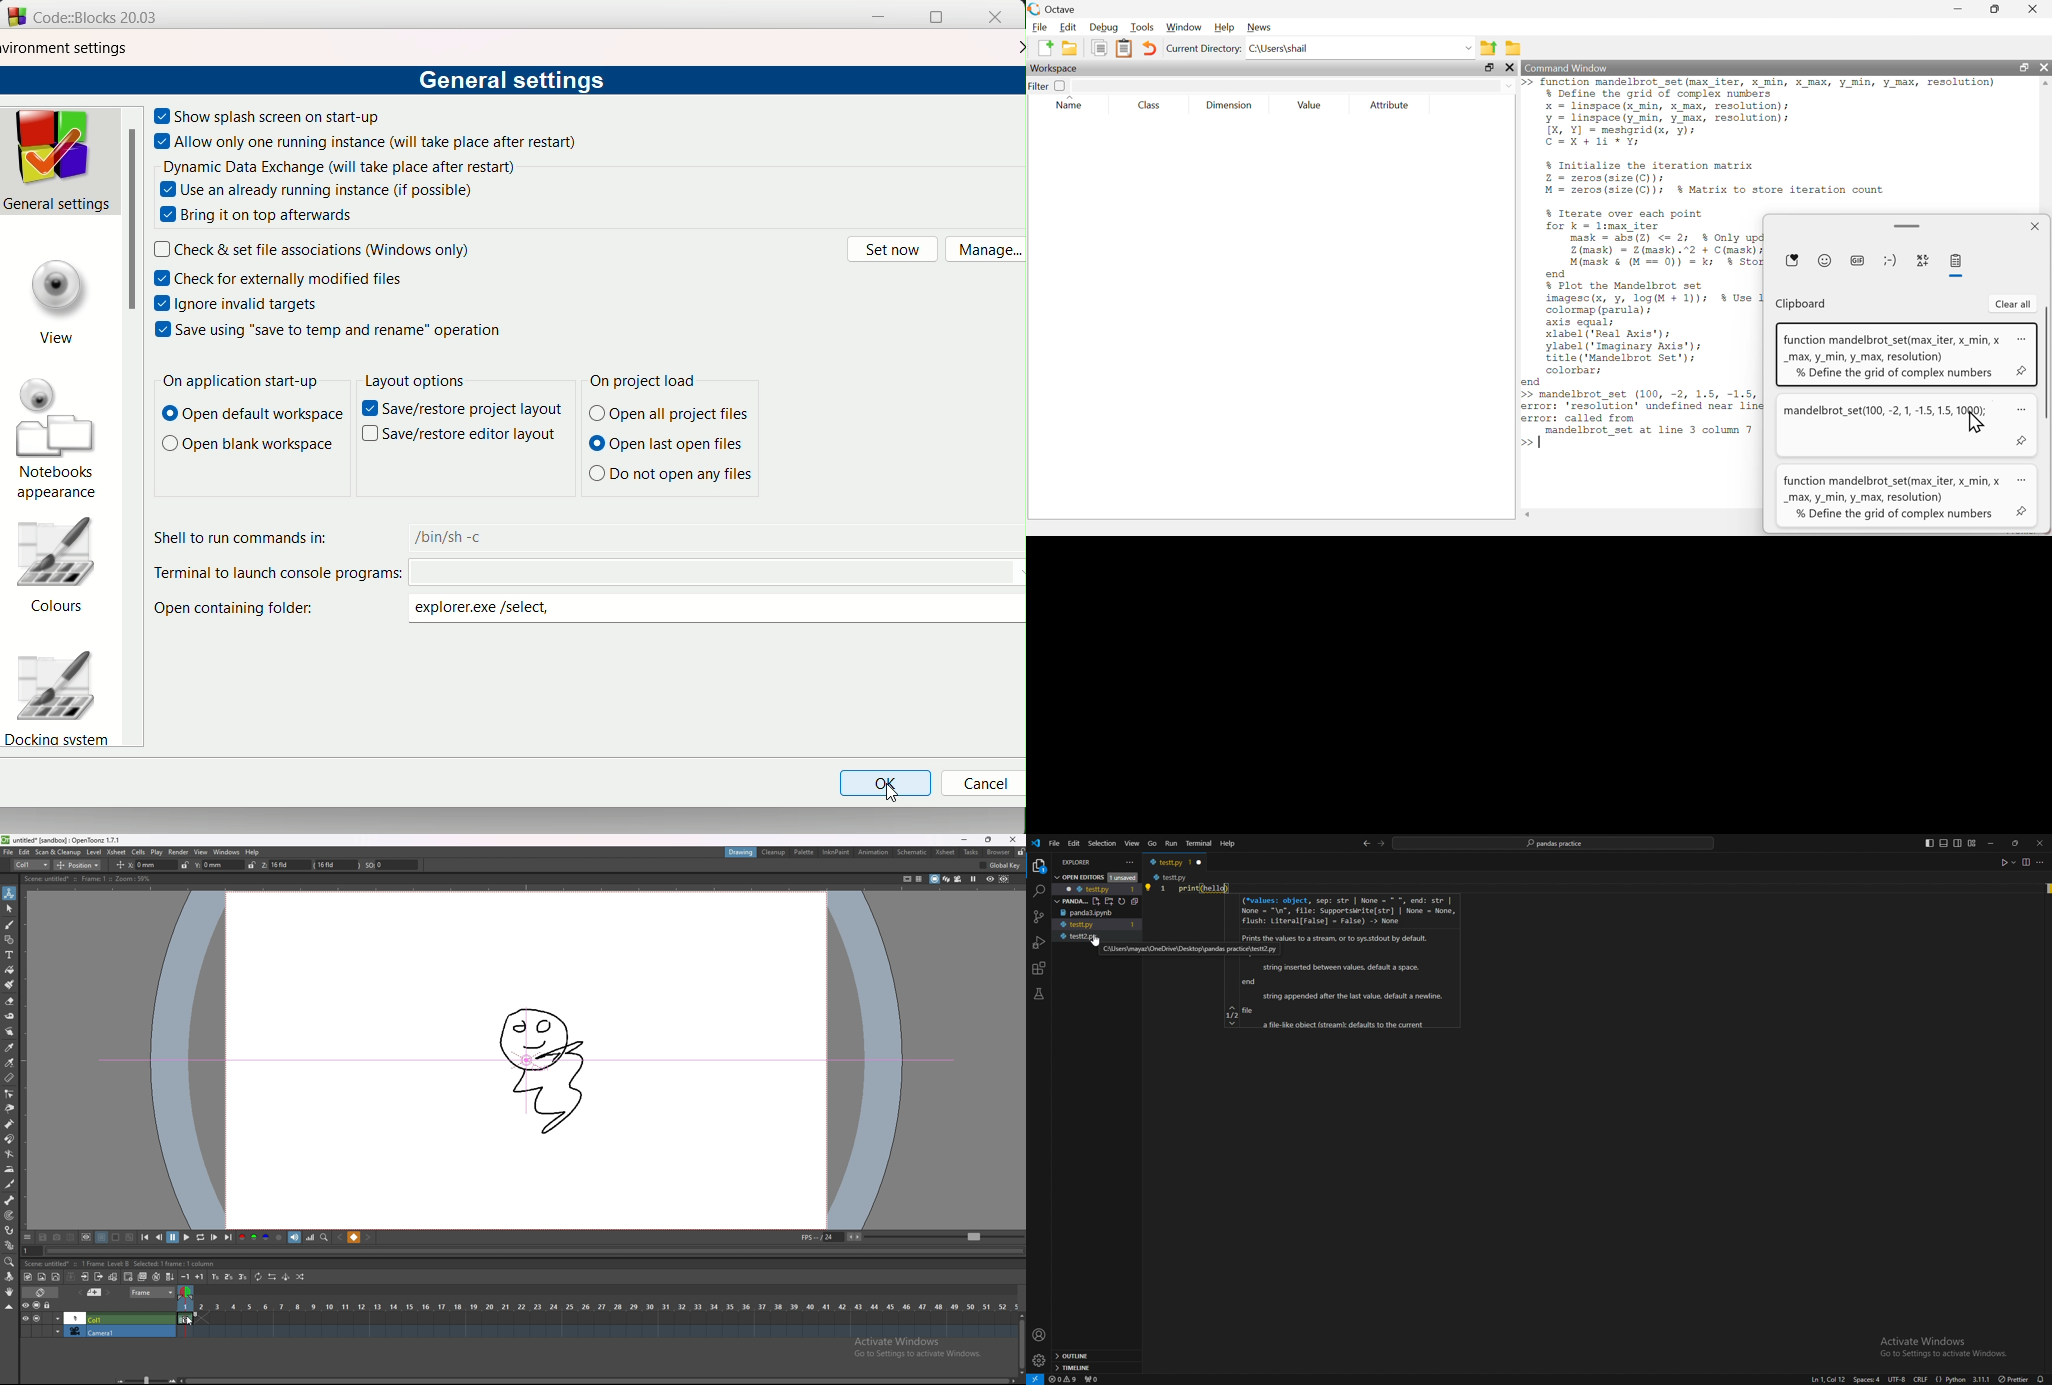  What do you see at coordinates (513, 82) in the screenshot?
I see `text` at bounding box center [513, 82].